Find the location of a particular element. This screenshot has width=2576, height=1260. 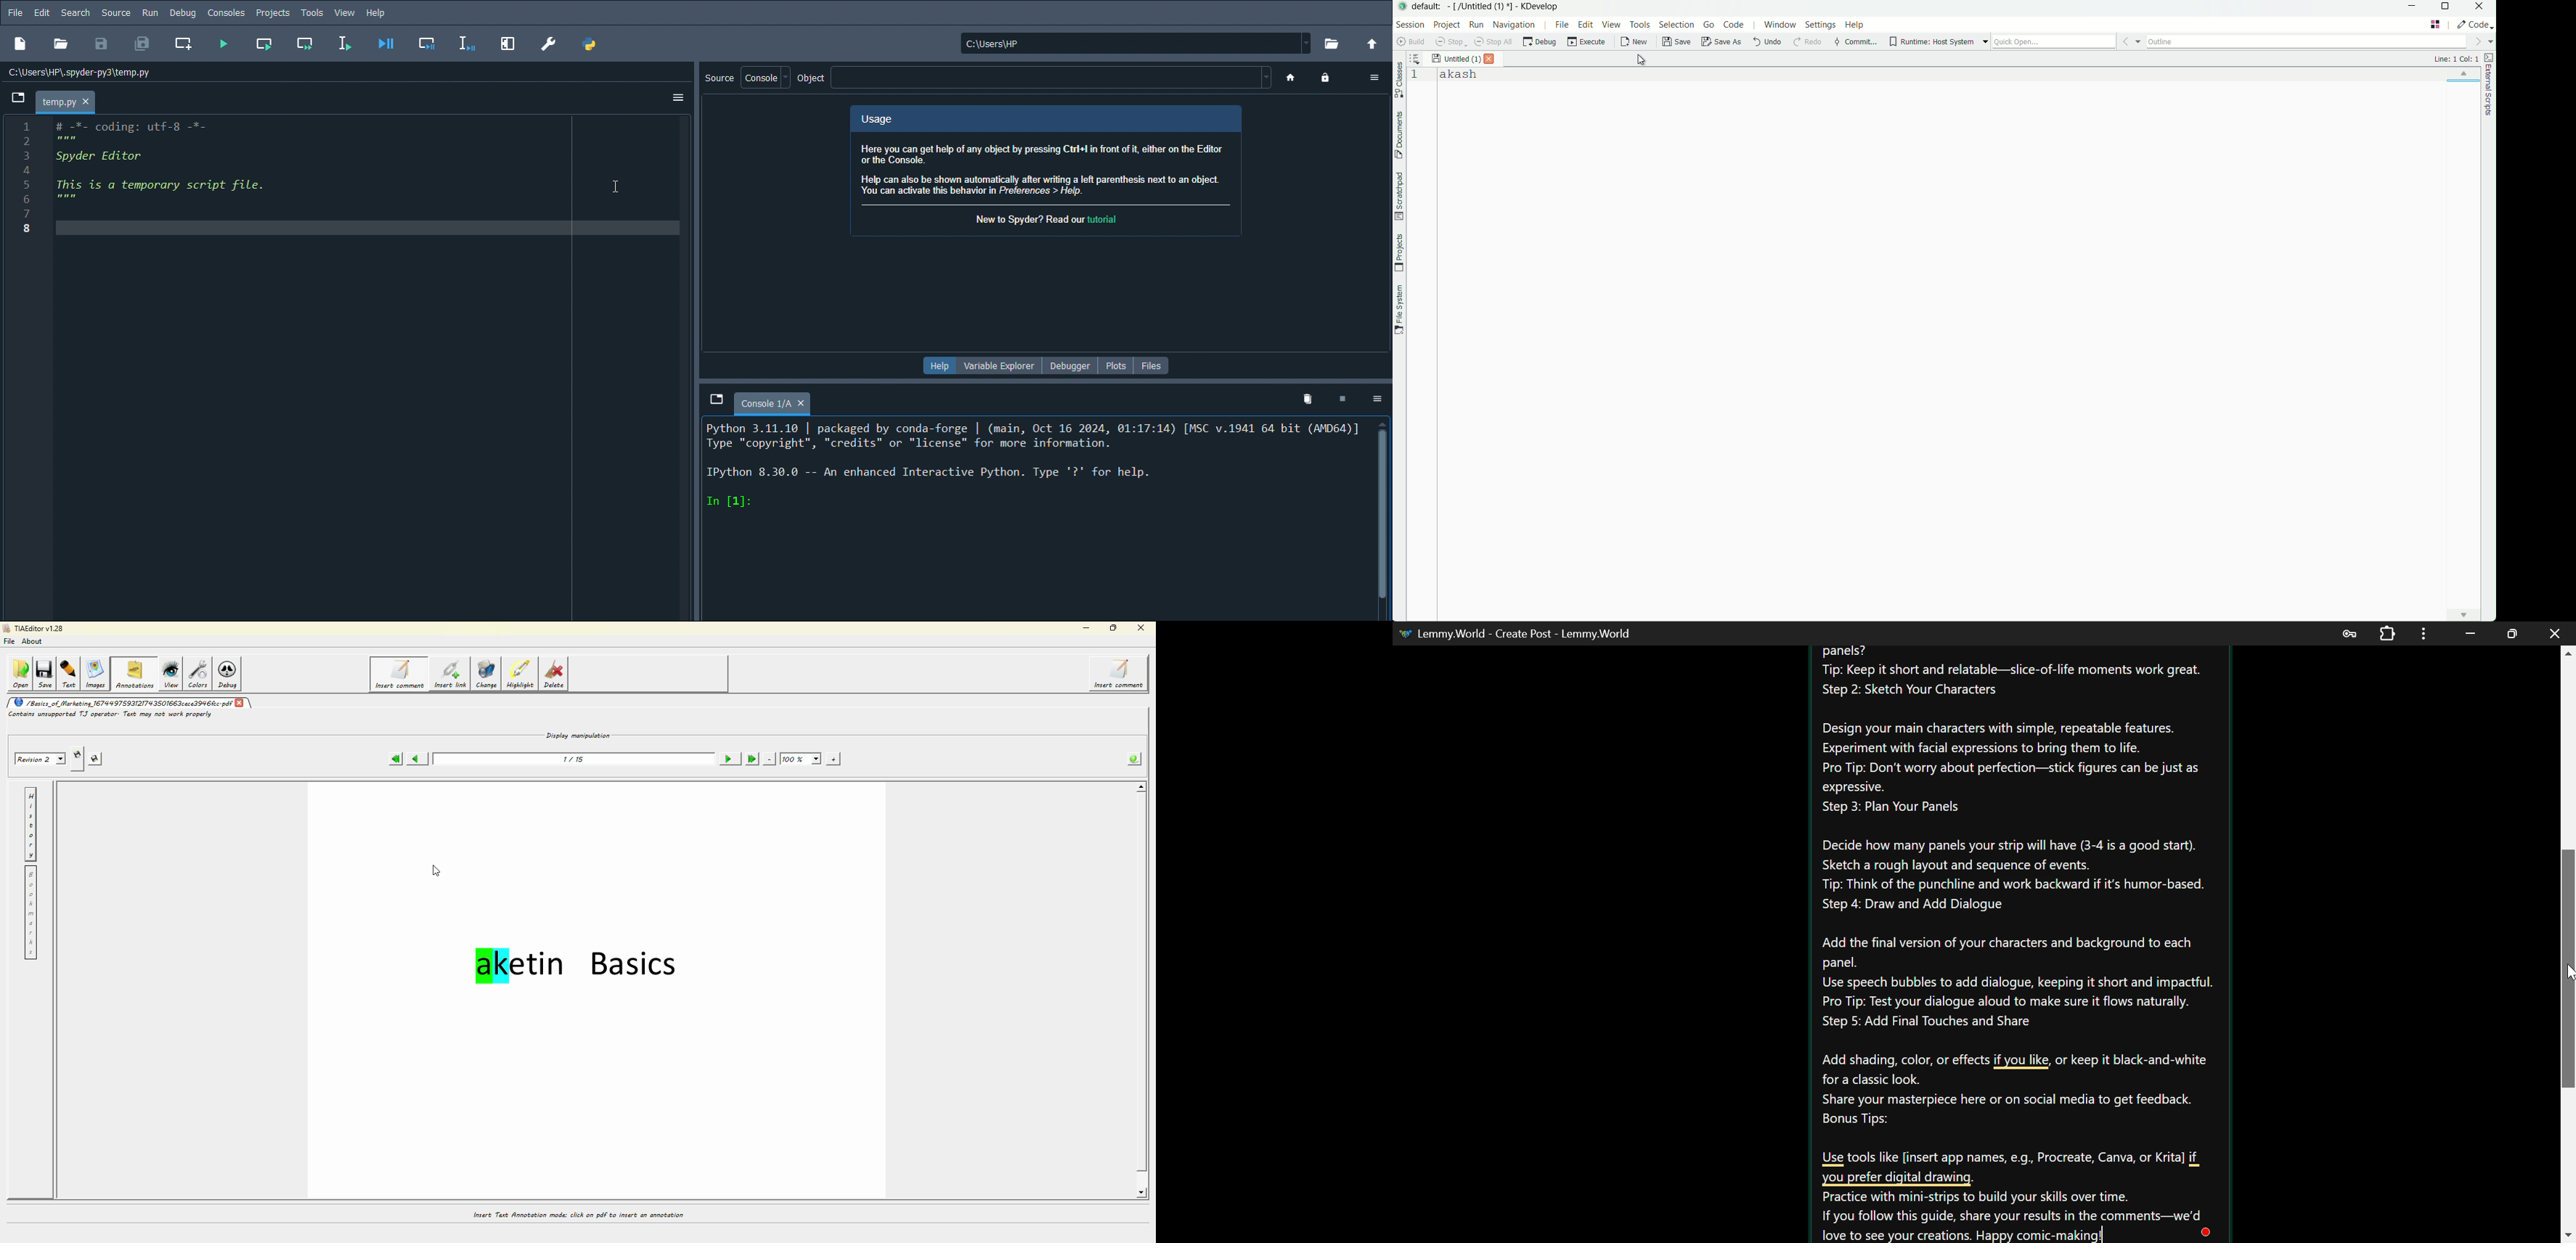

Options is located at coordinates (1373, 79).